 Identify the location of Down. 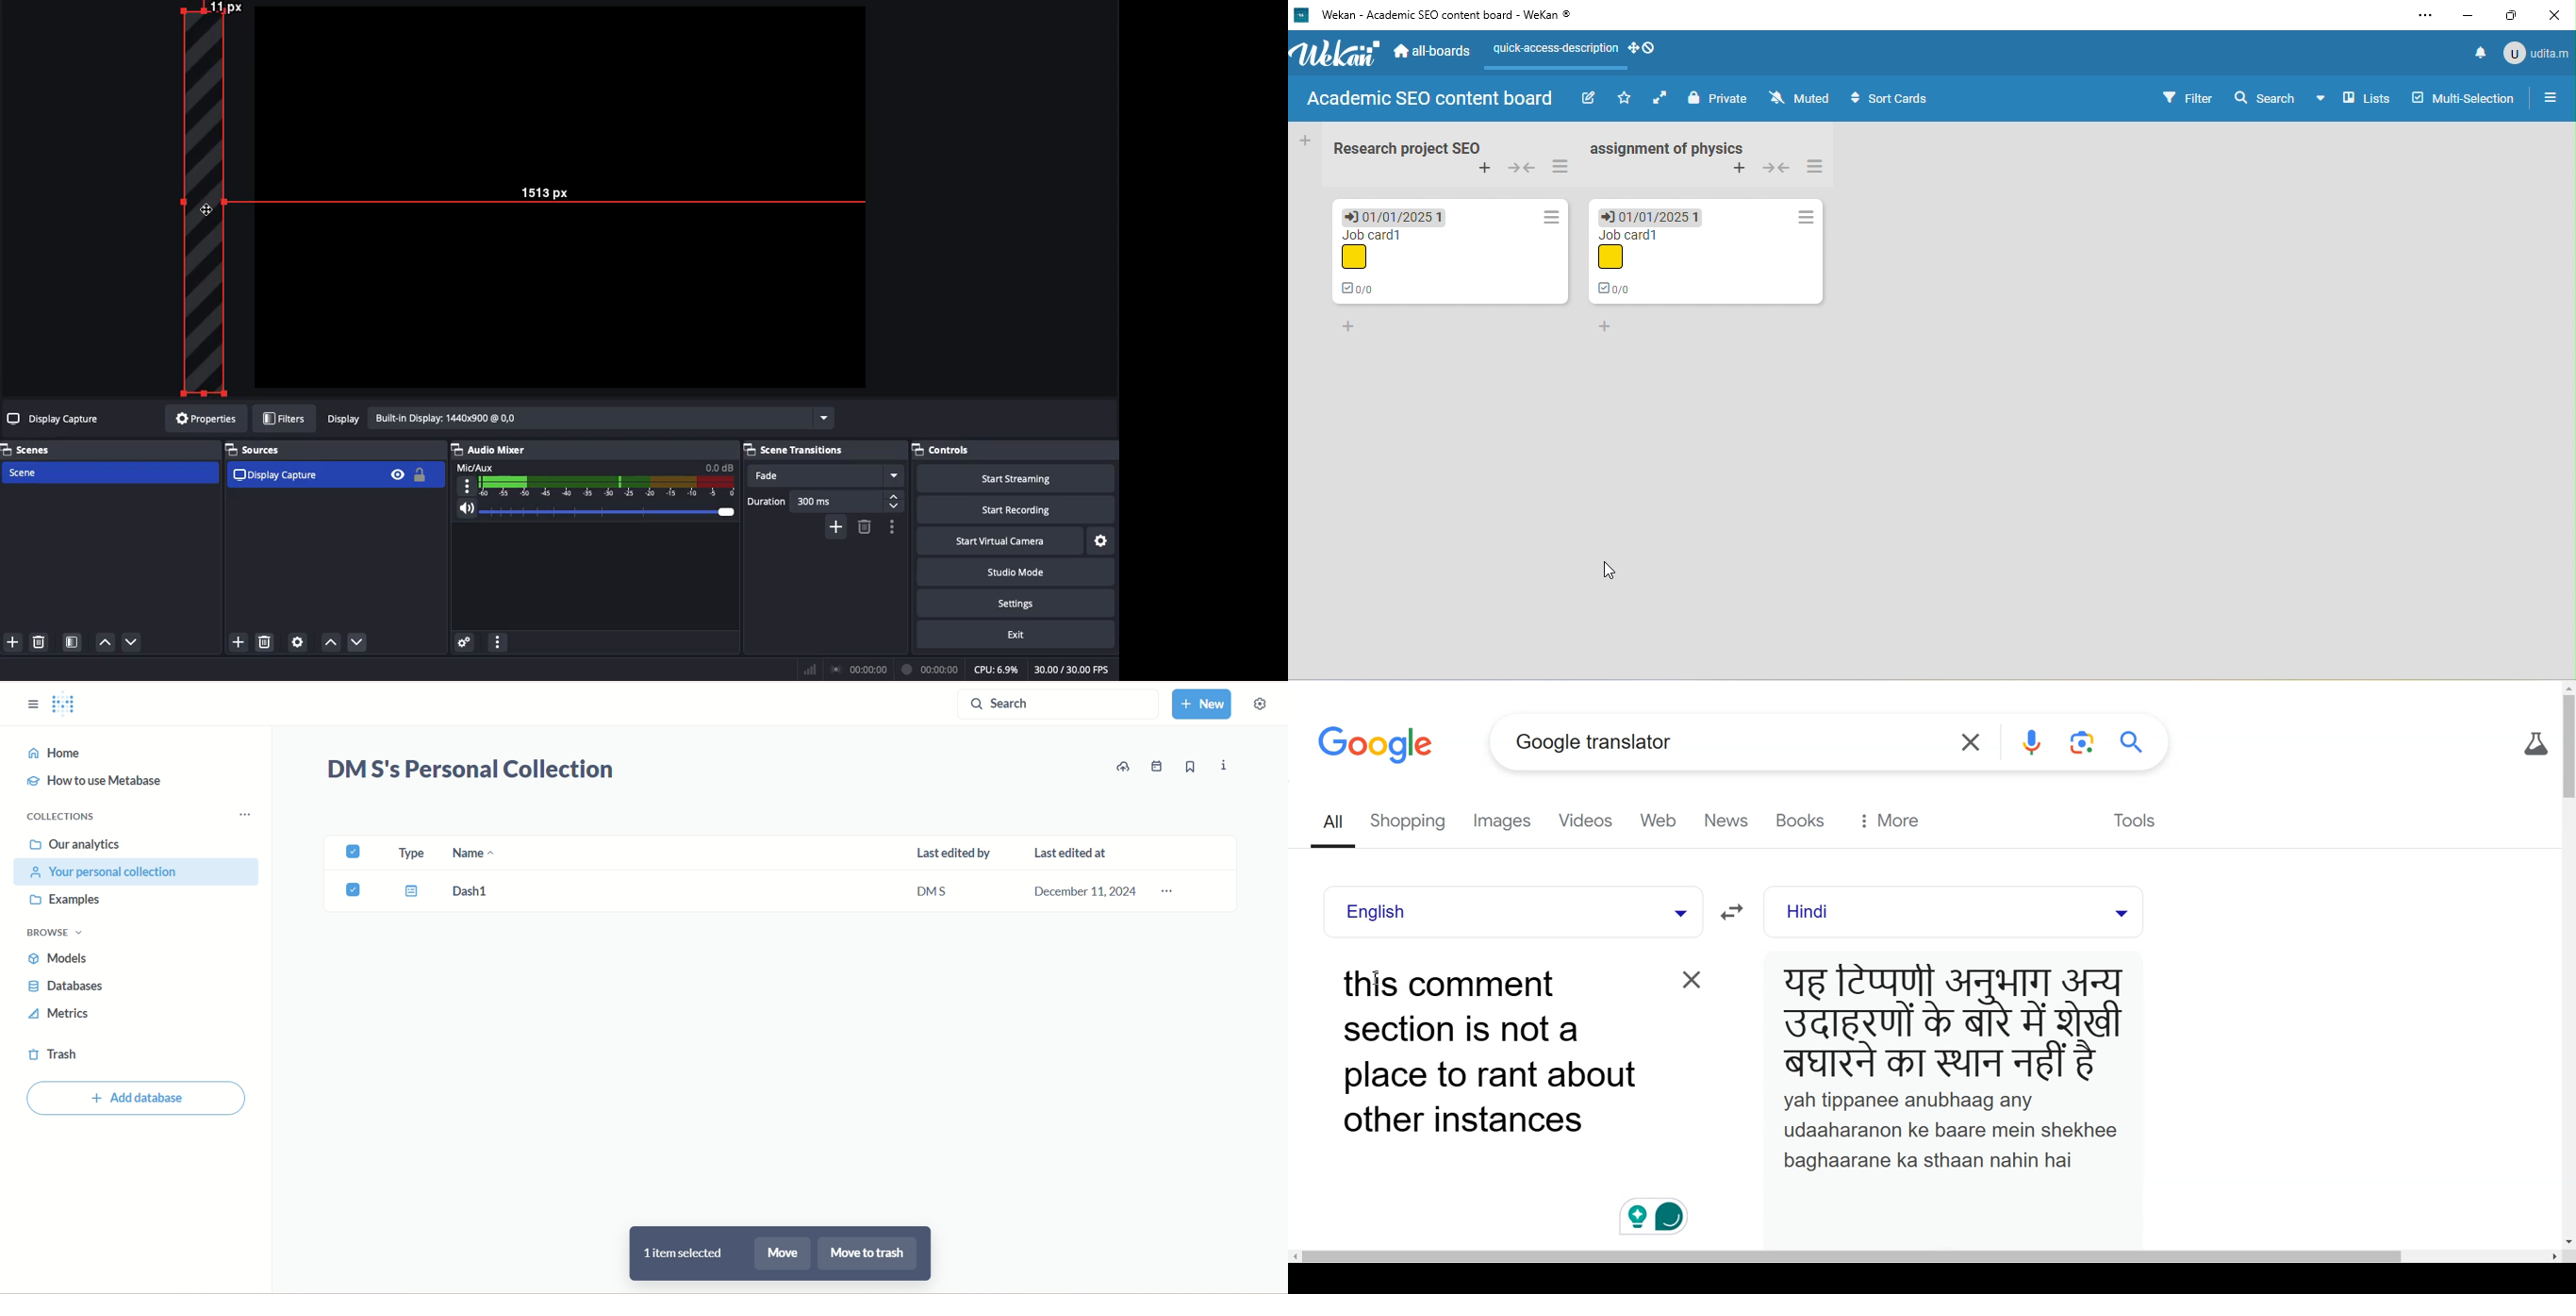
(361, 644).